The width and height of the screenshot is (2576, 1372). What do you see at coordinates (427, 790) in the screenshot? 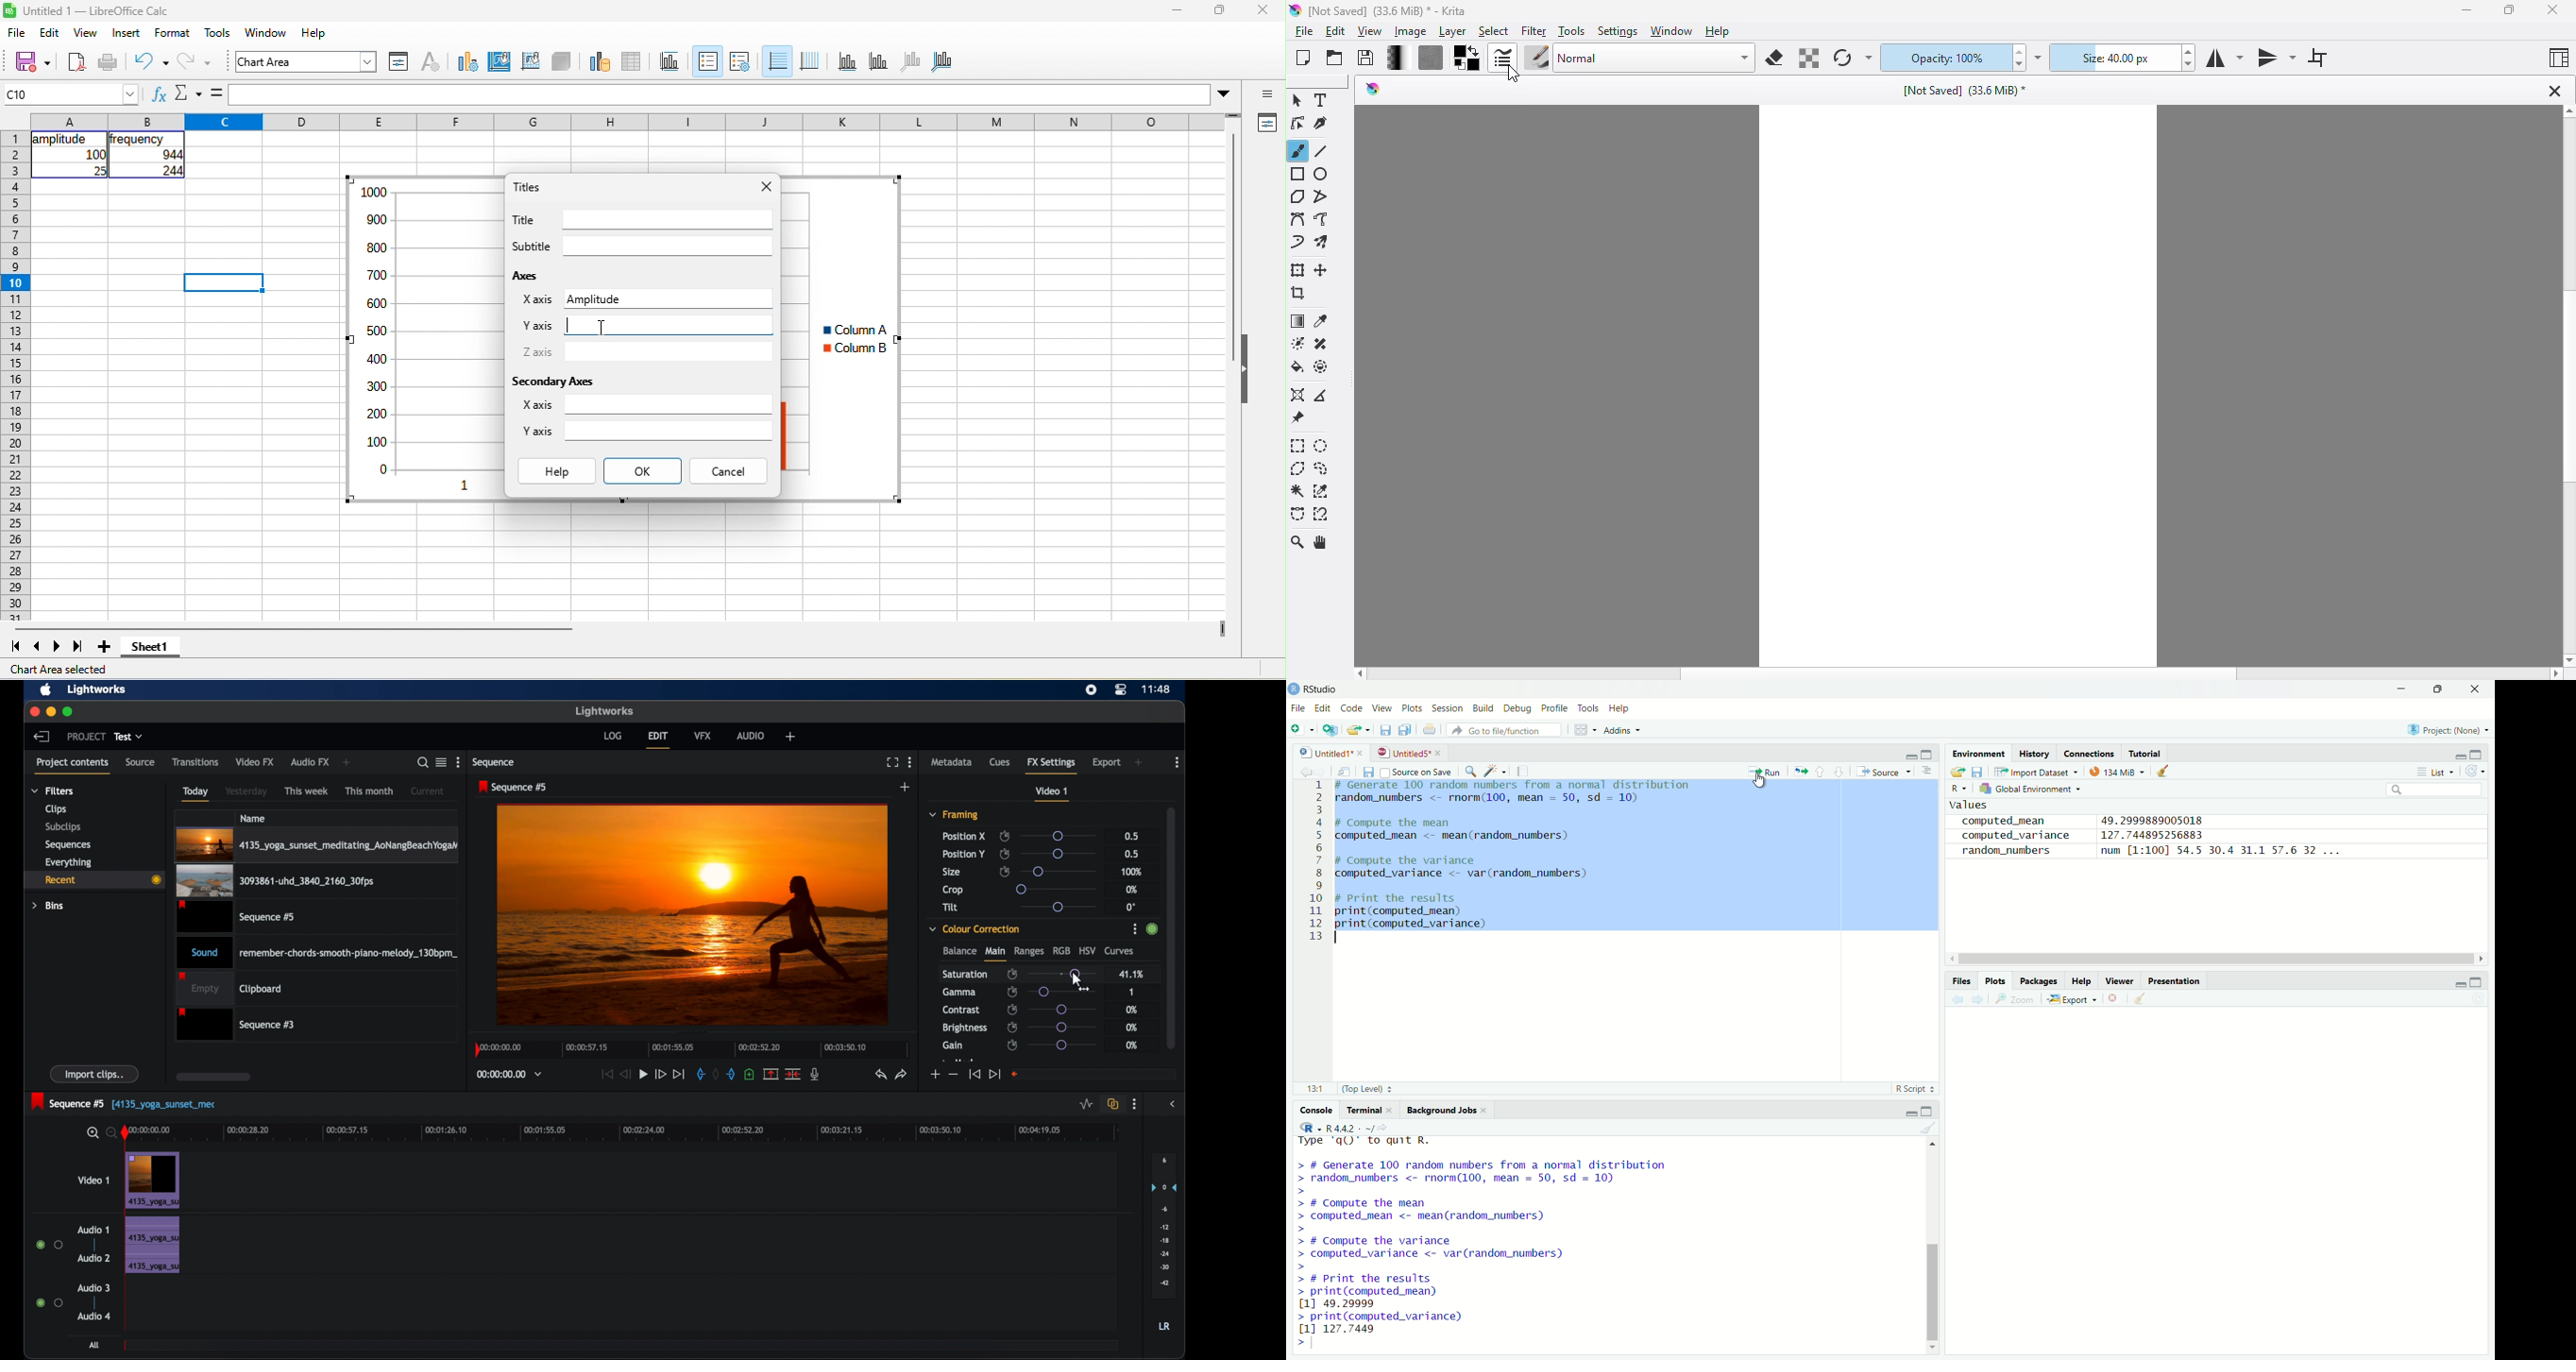
I see `current` at bounding box center [427, 790].